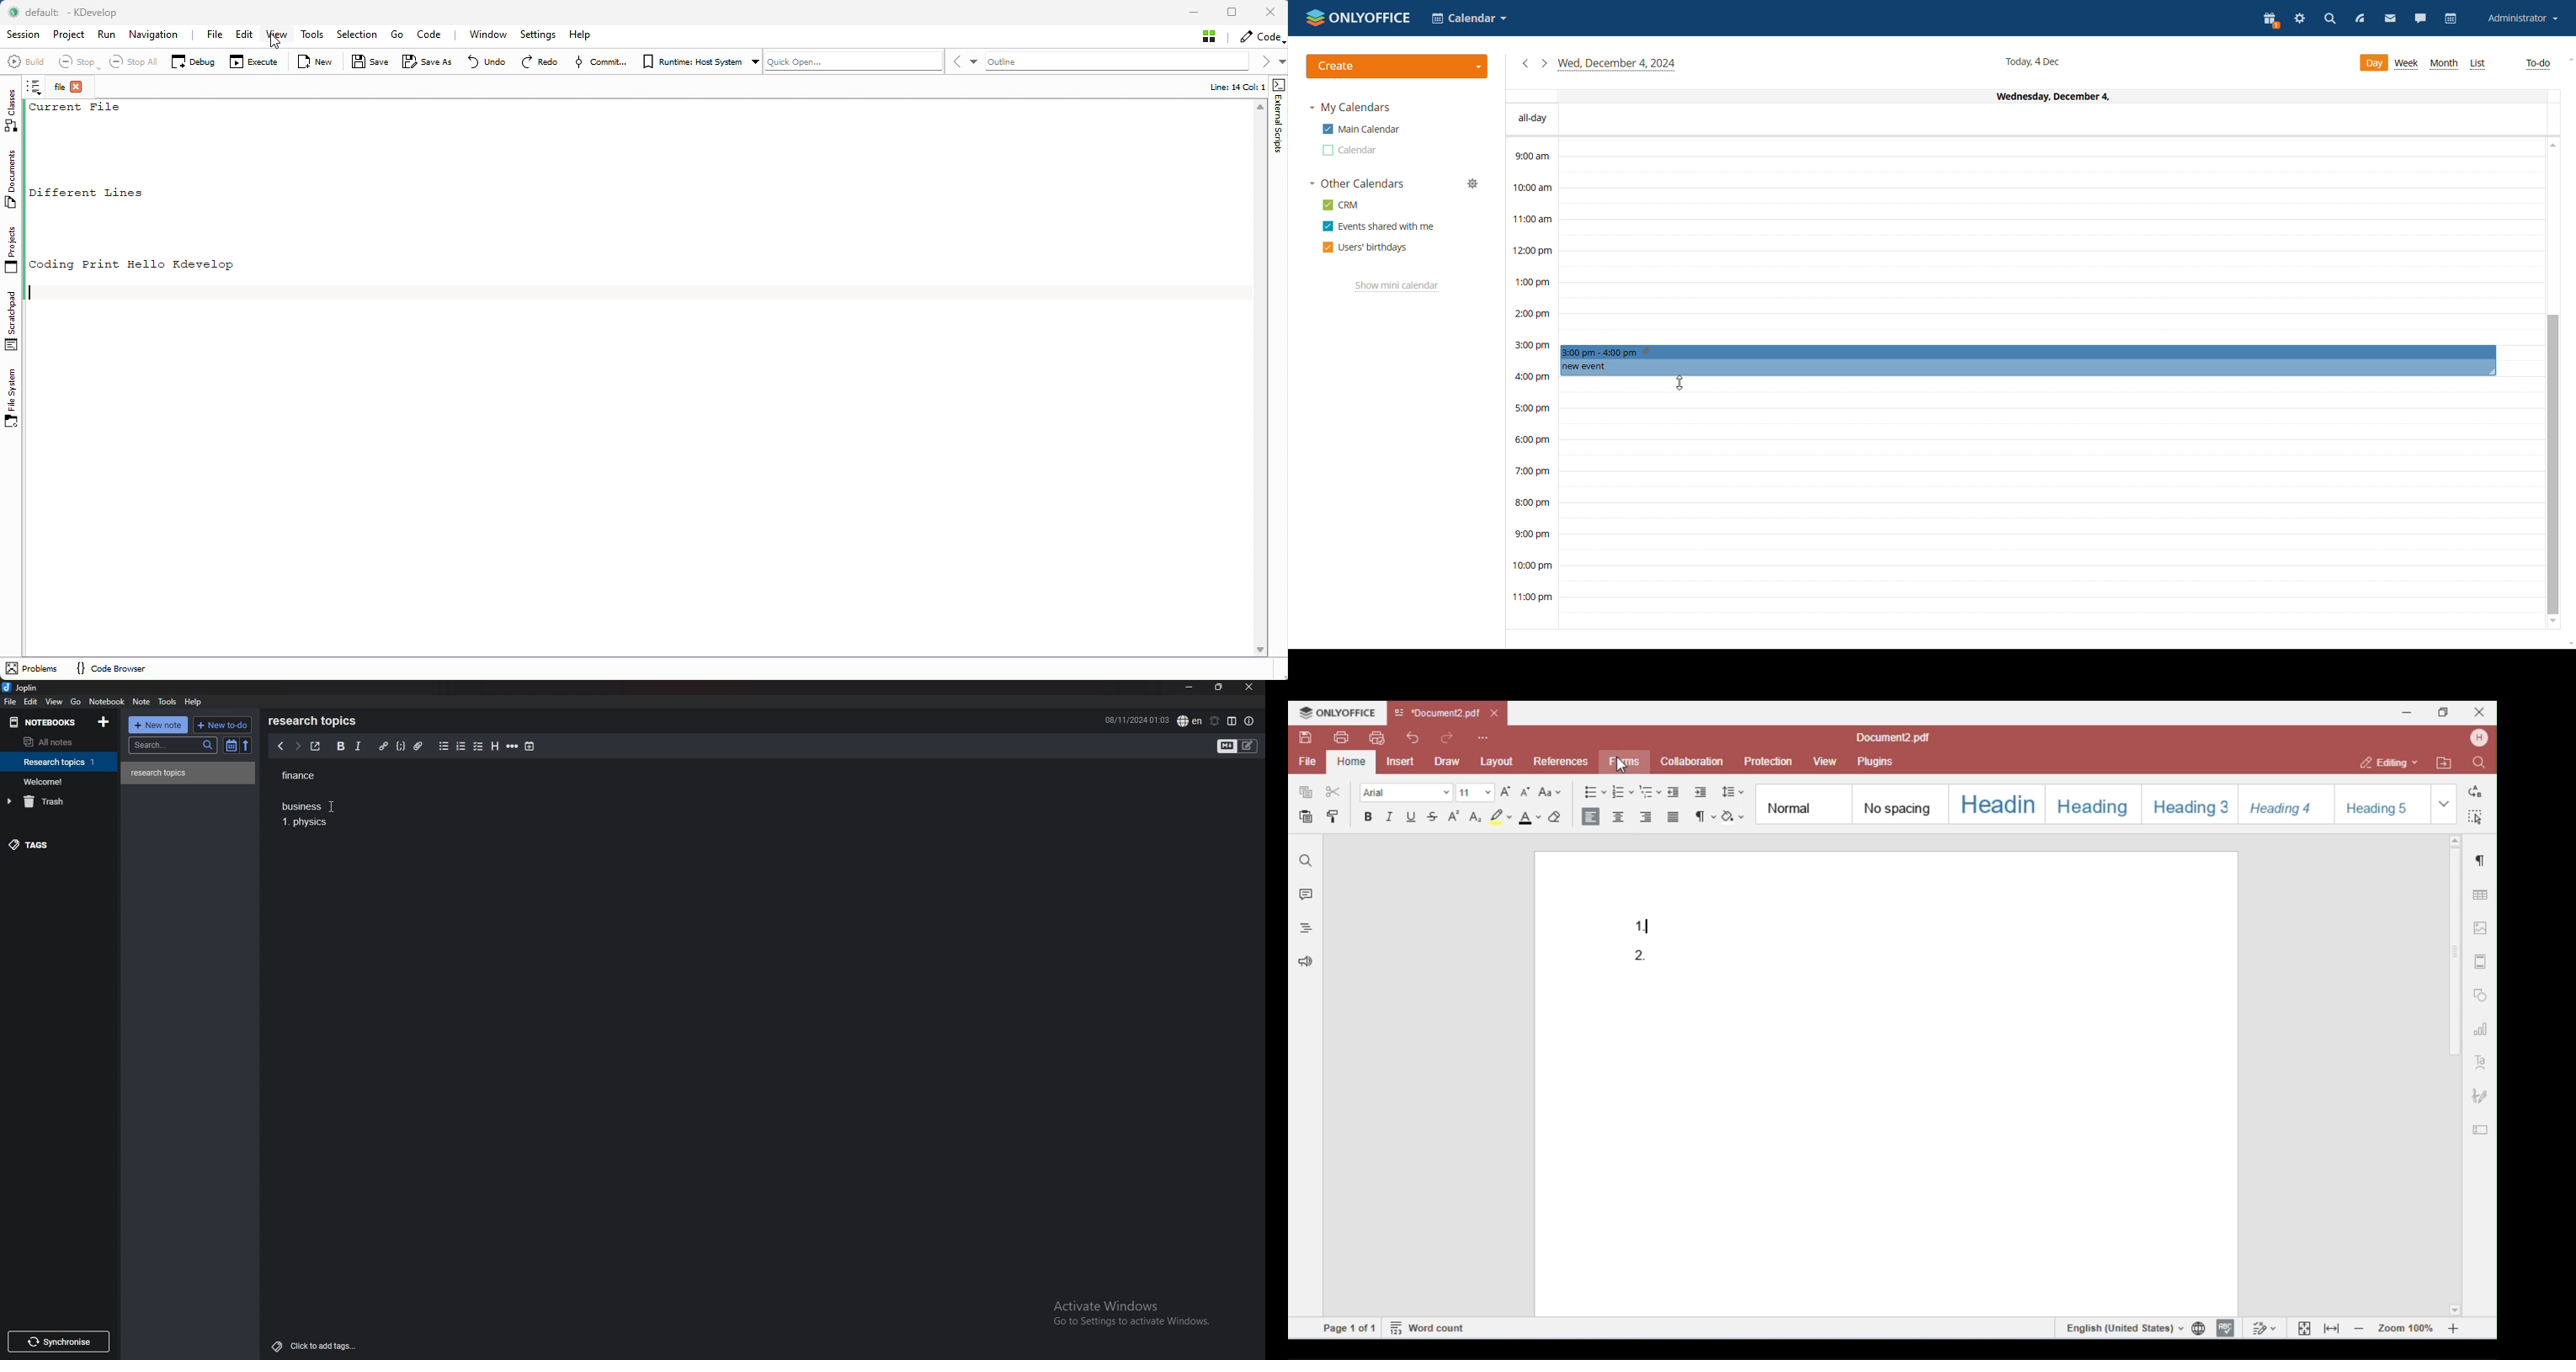 Image resolution: width=2576 pixels, height=1372 pixels. I want to click on edit, so click(30, 701).